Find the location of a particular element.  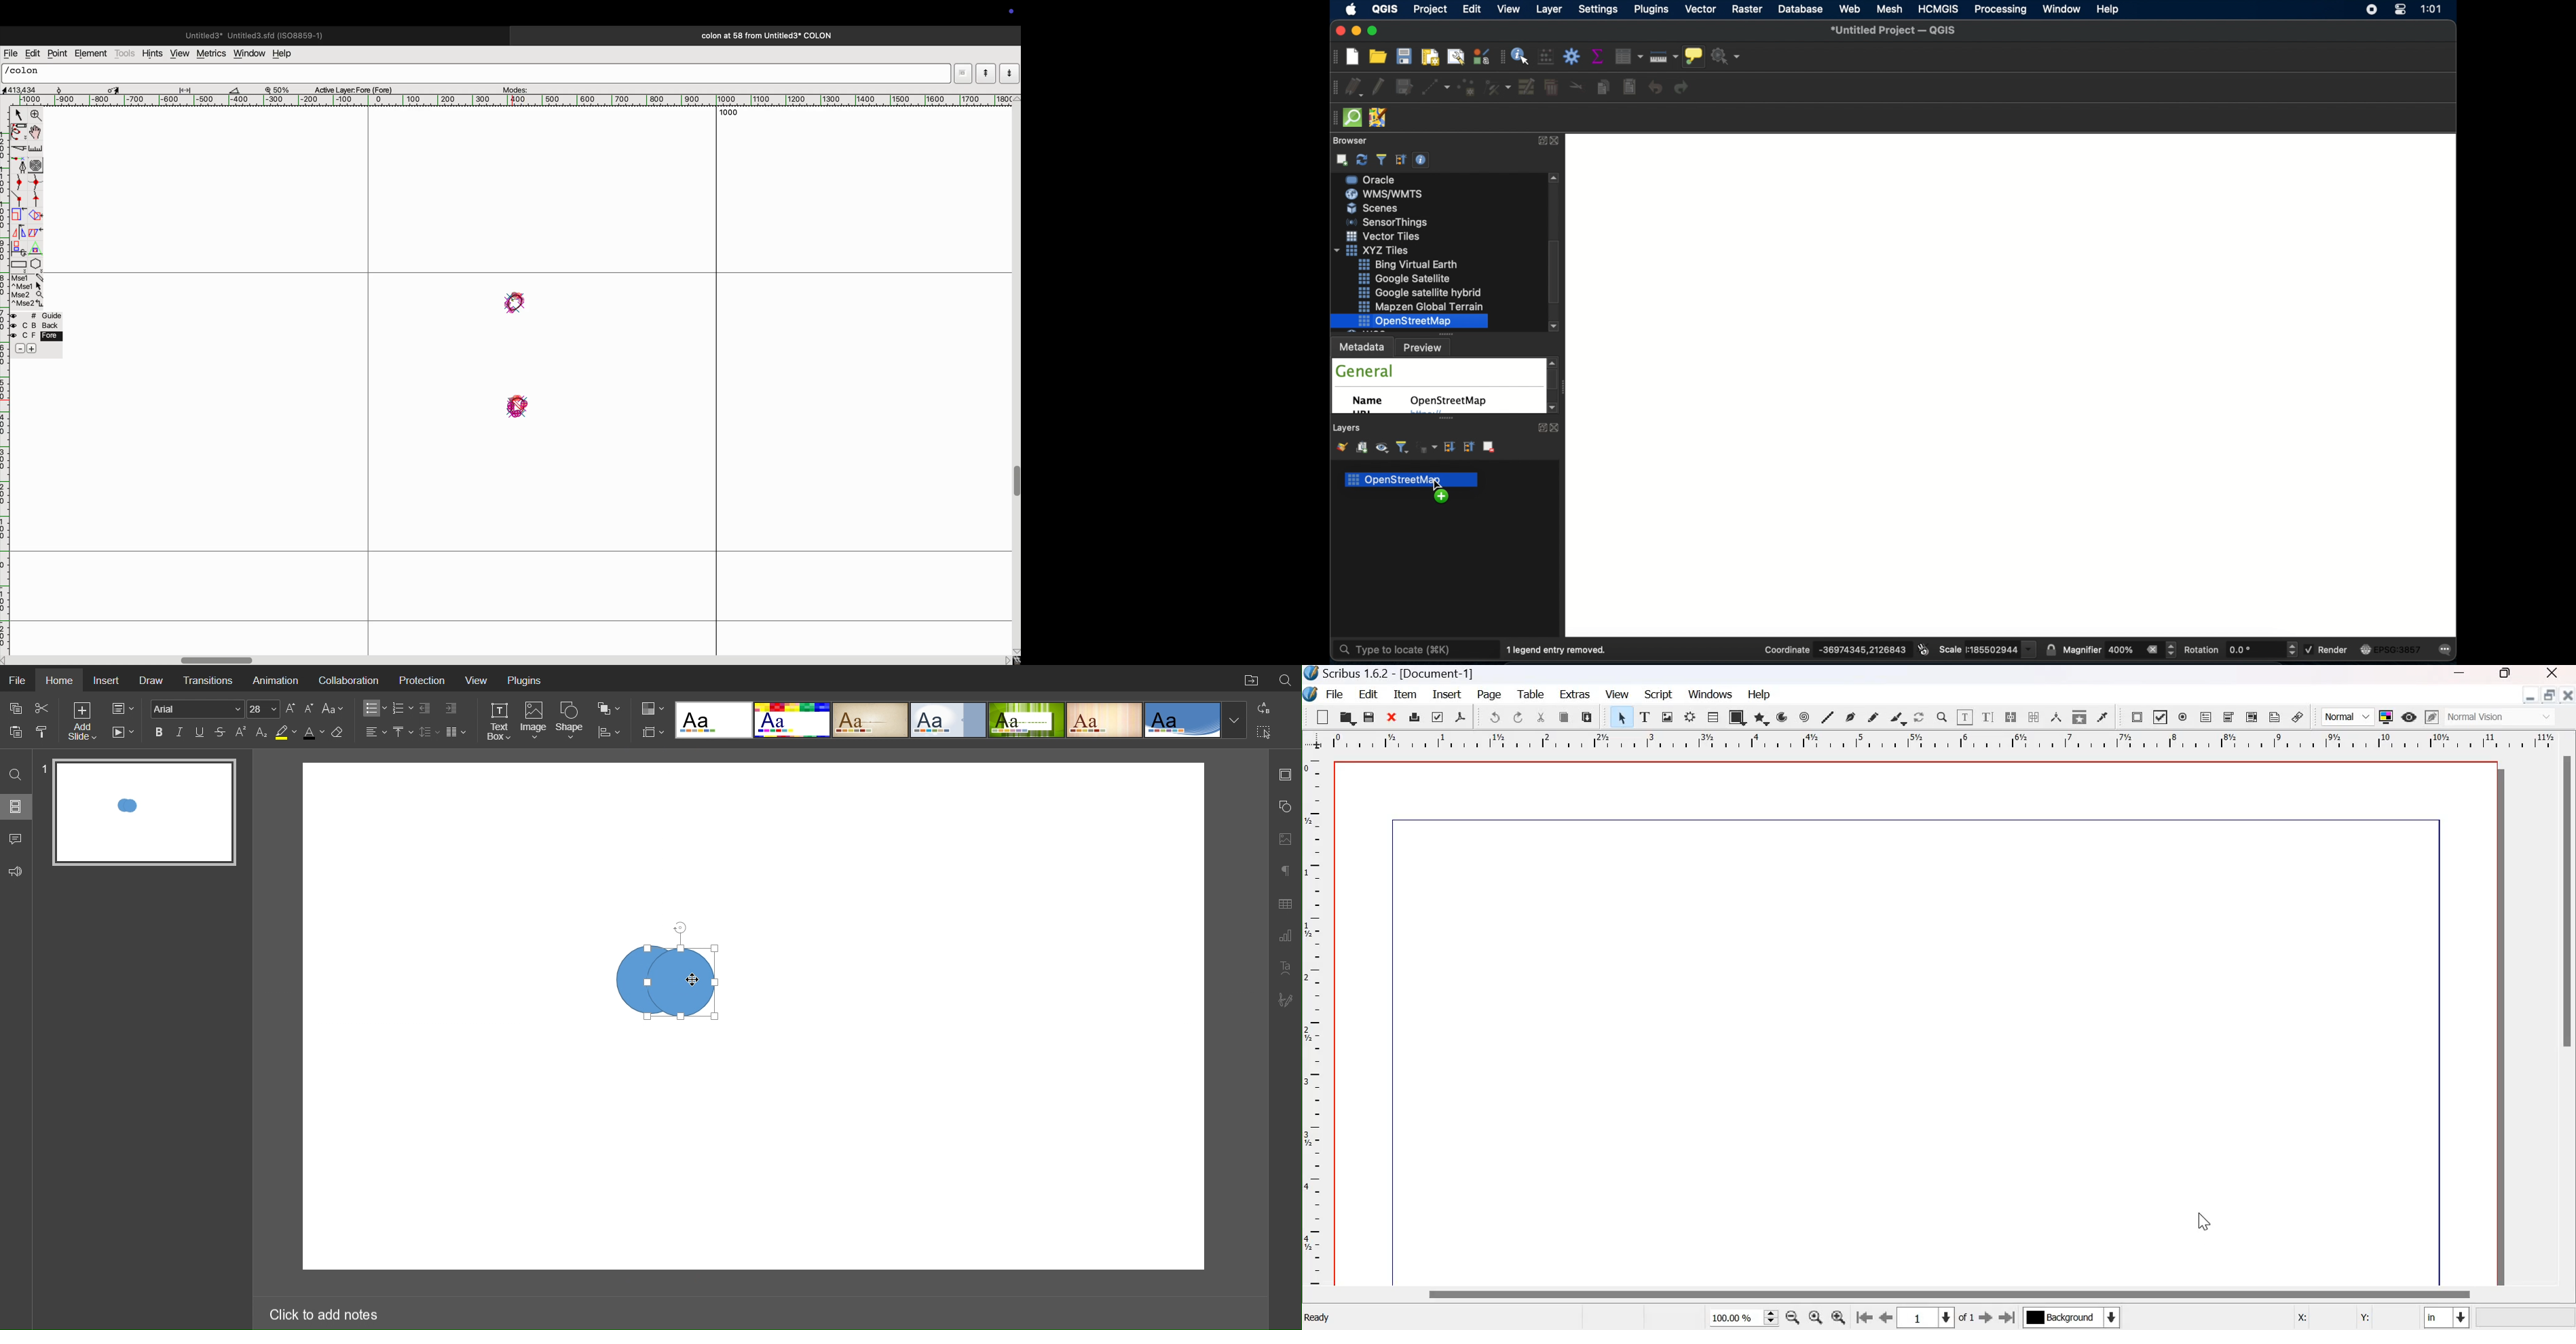

copy style is located at coordinates (47, 731).